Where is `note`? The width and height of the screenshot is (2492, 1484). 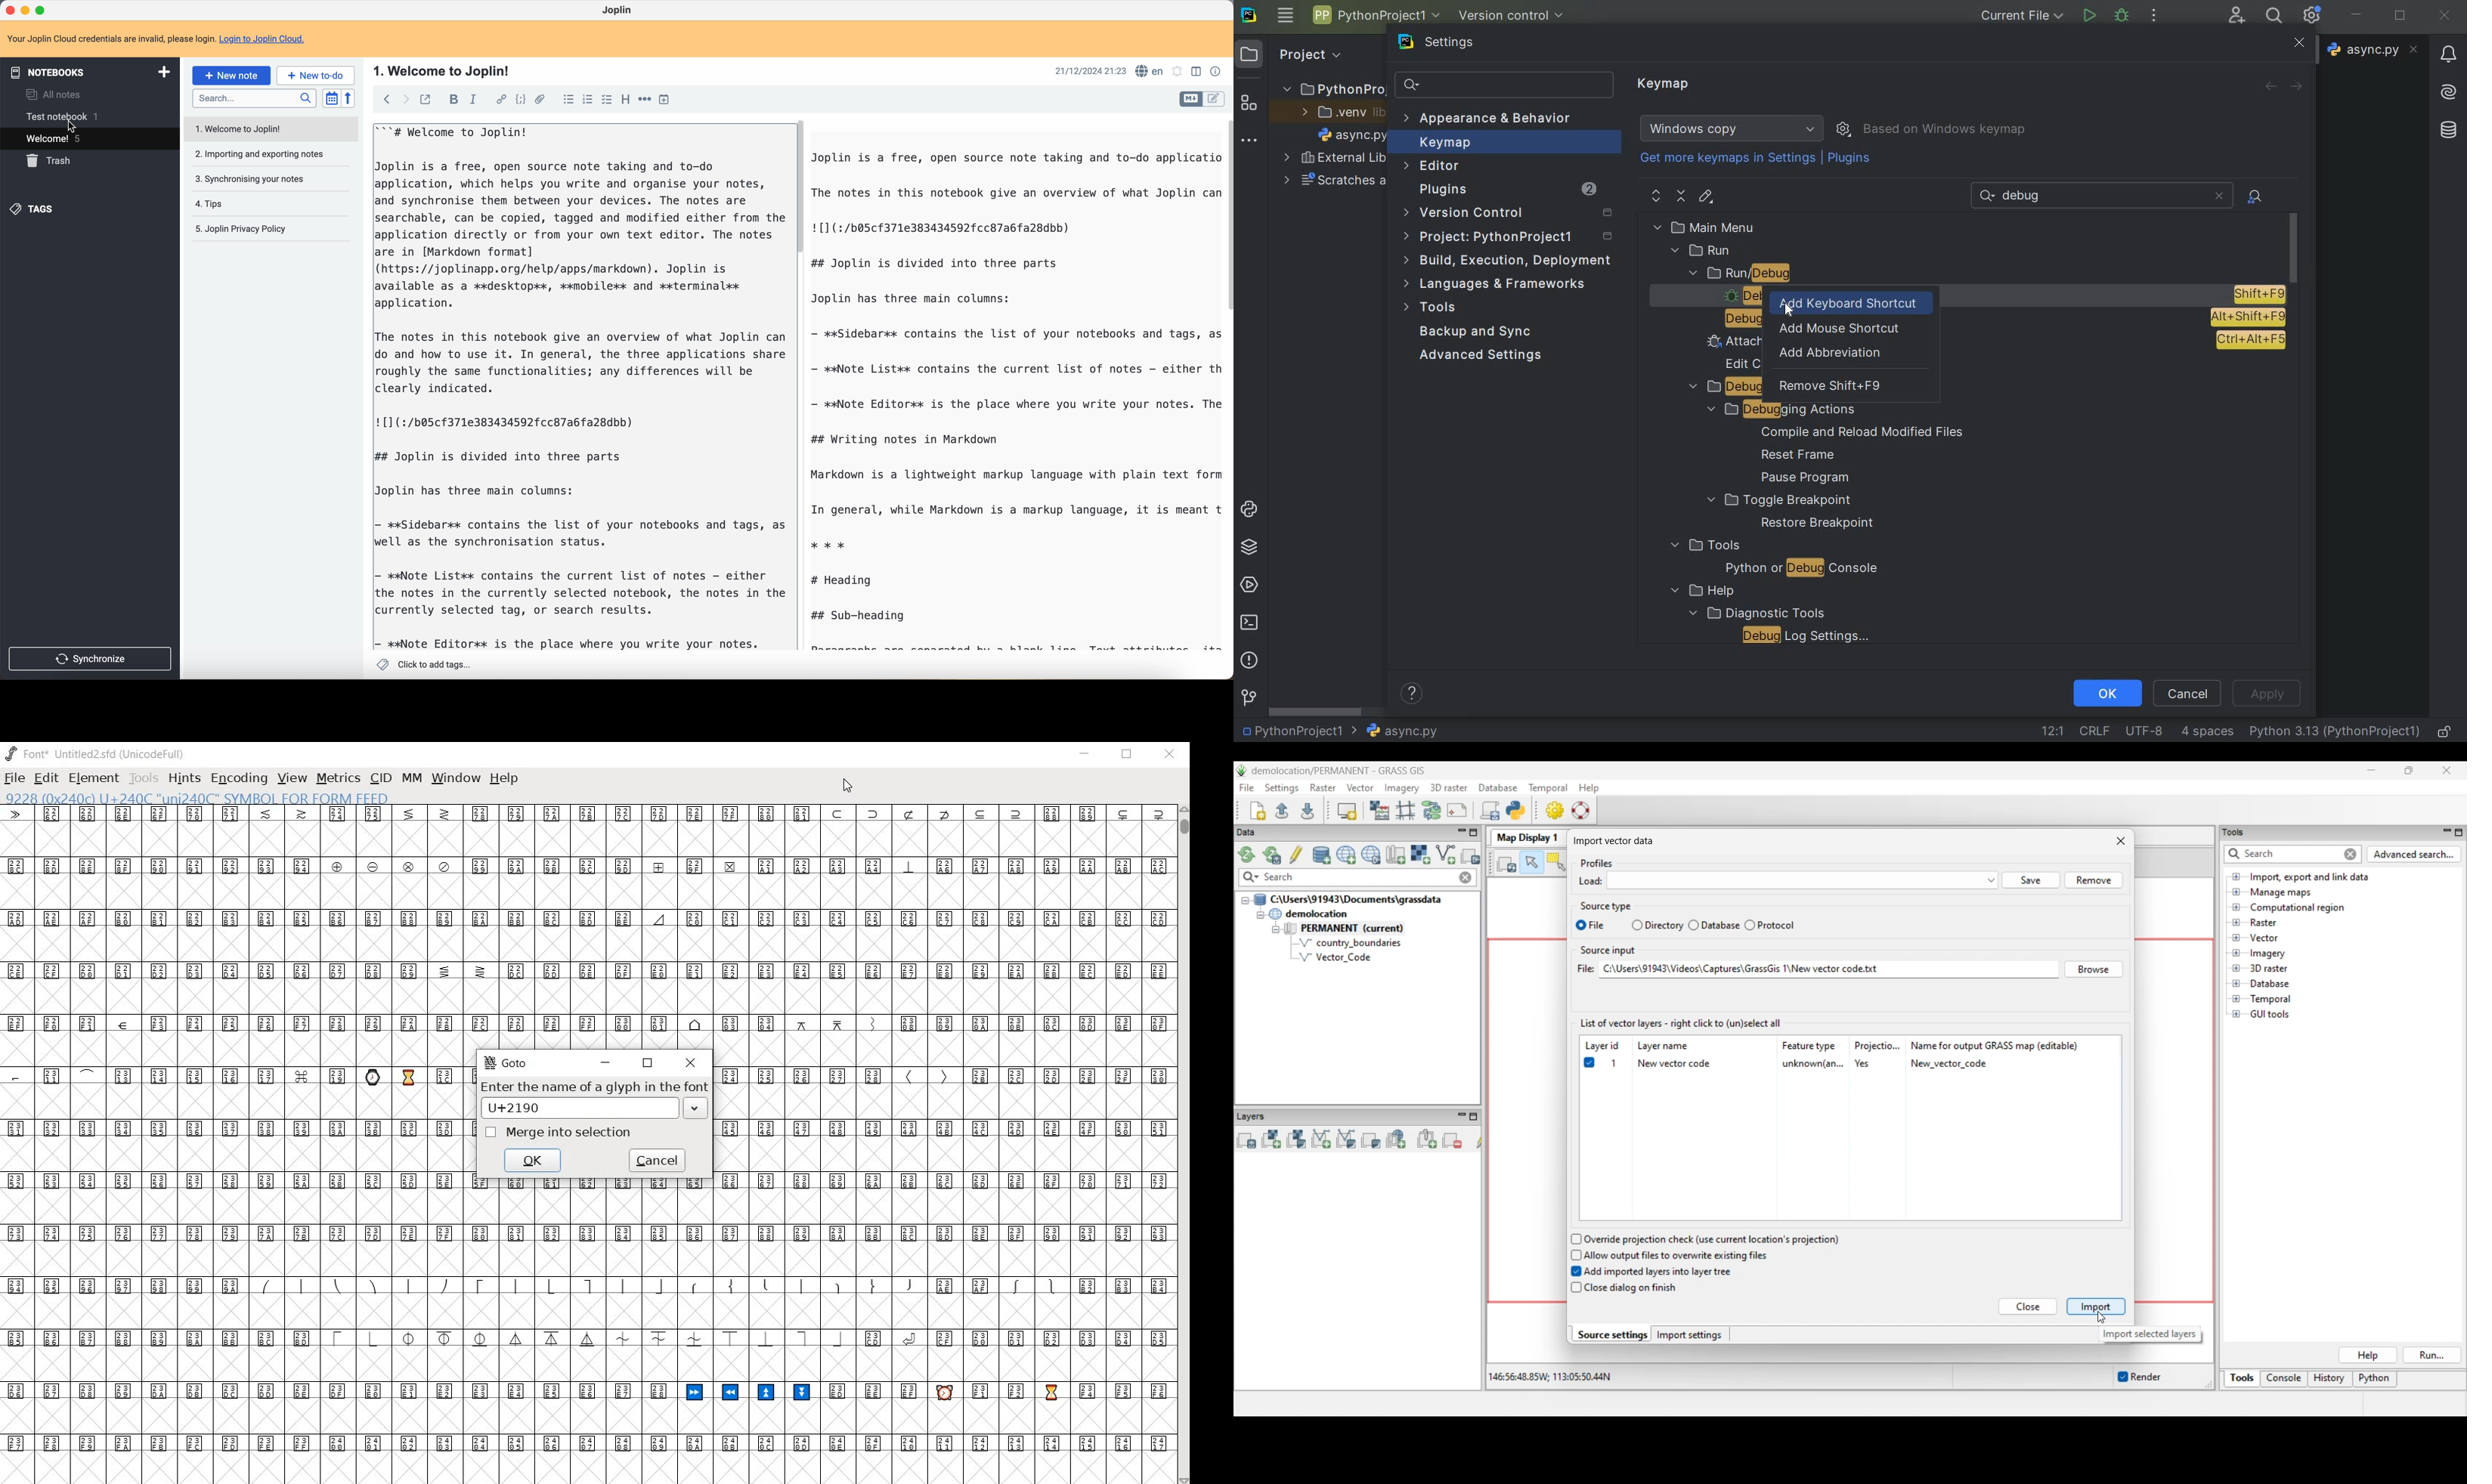 note is located at coordinates (108, 39).